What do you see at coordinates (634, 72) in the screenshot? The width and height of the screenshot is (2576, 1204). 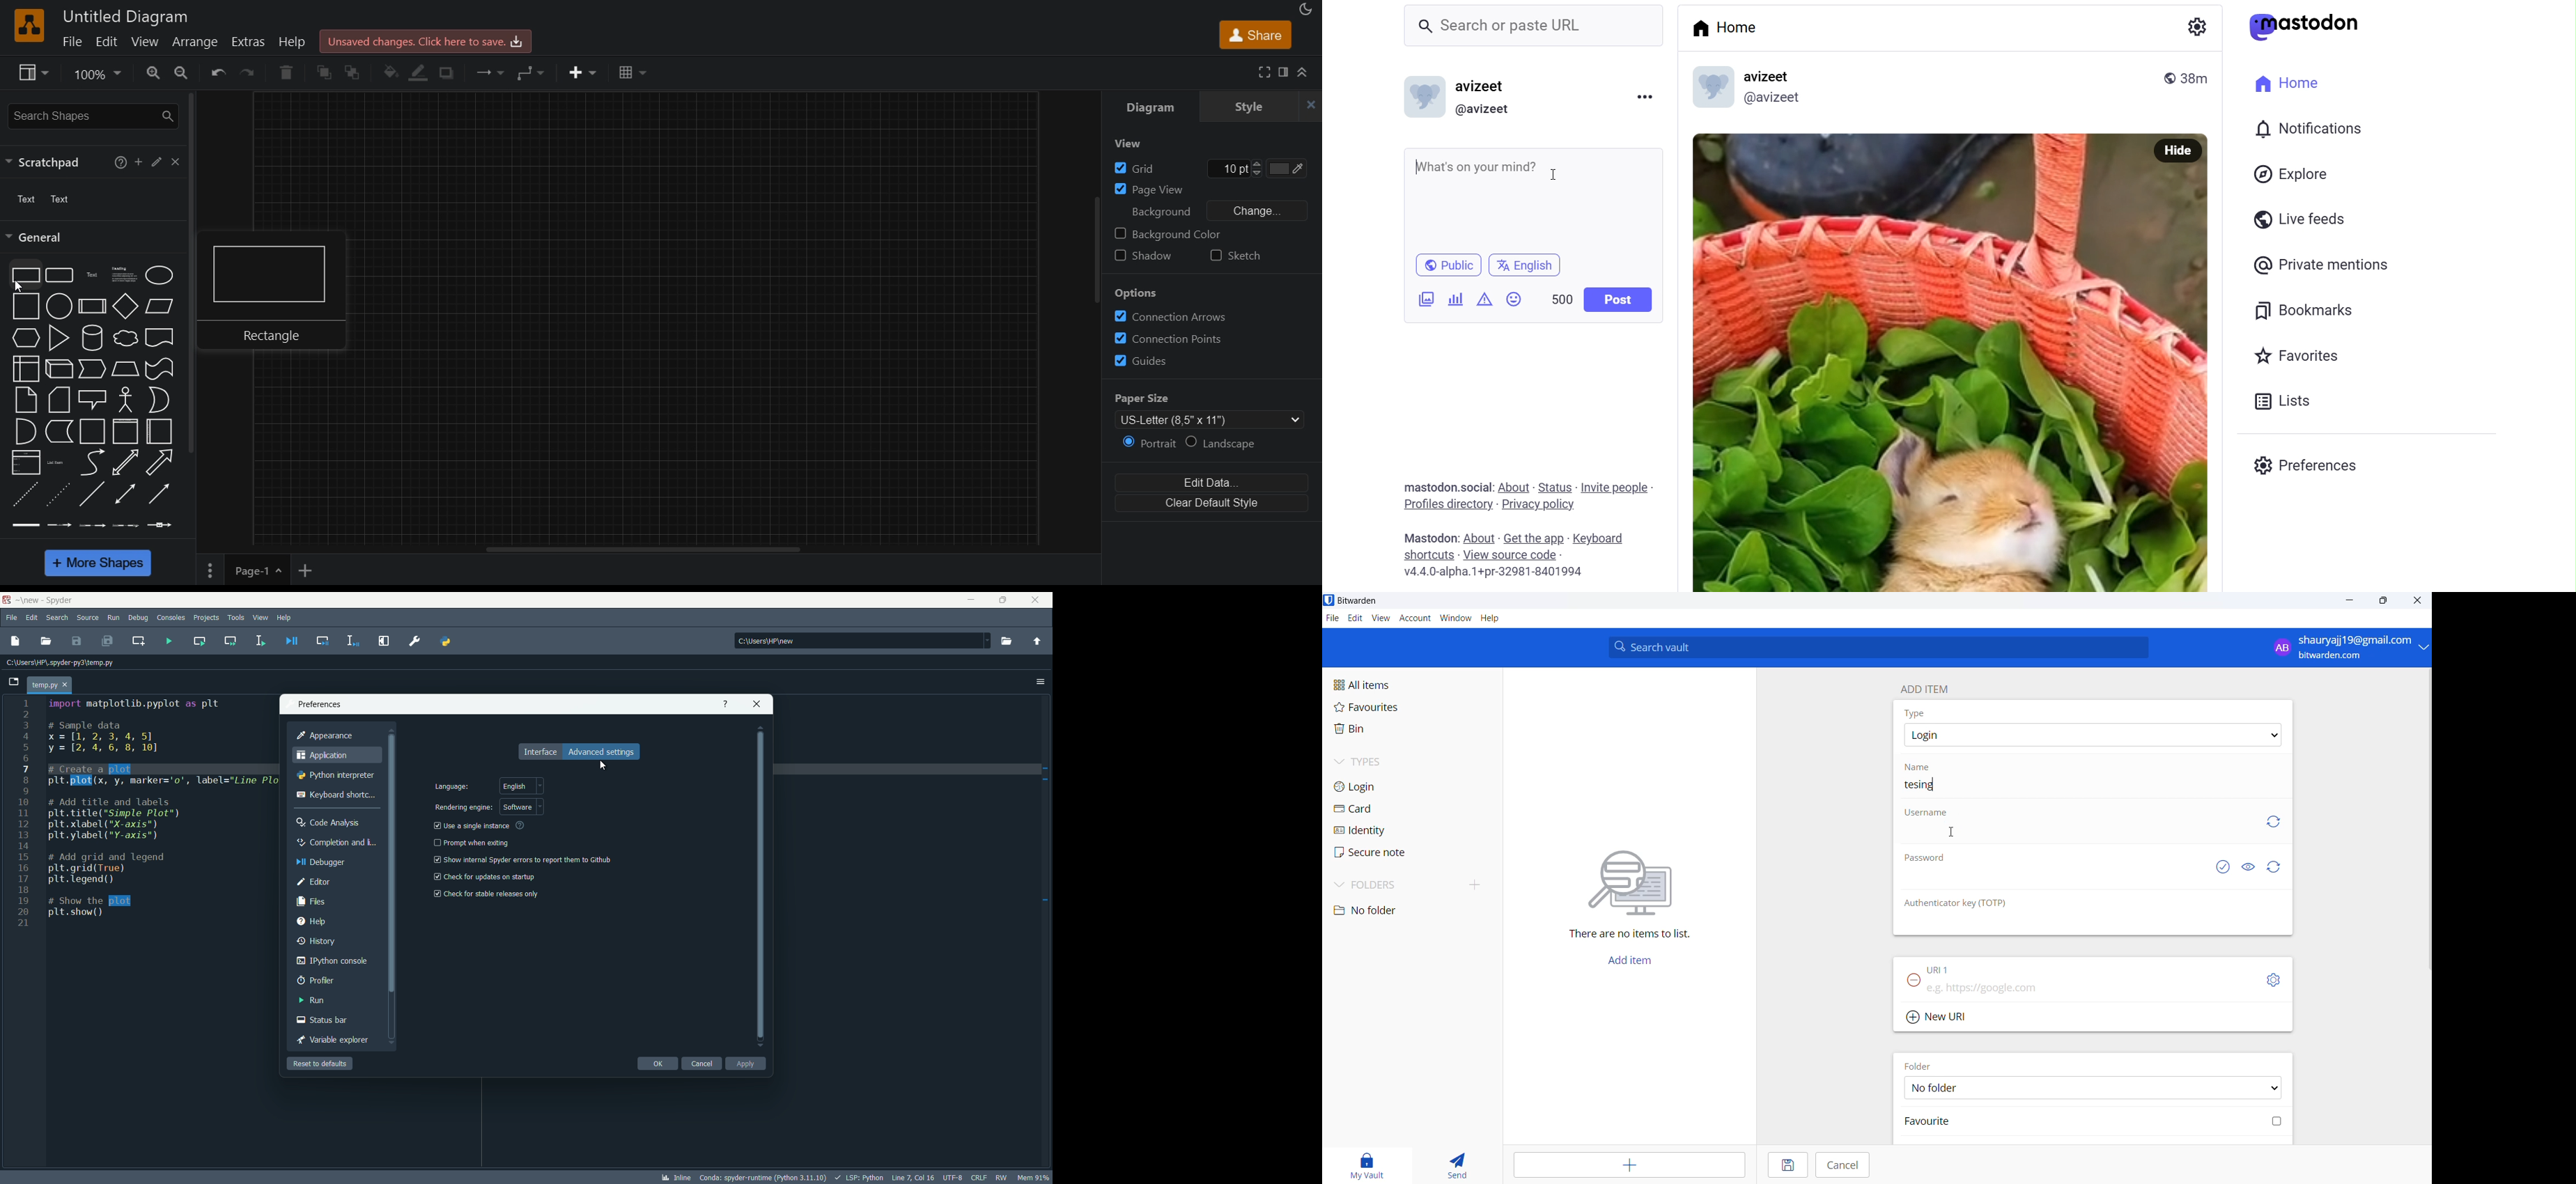 I see `table` at bounding box center [634, 72].